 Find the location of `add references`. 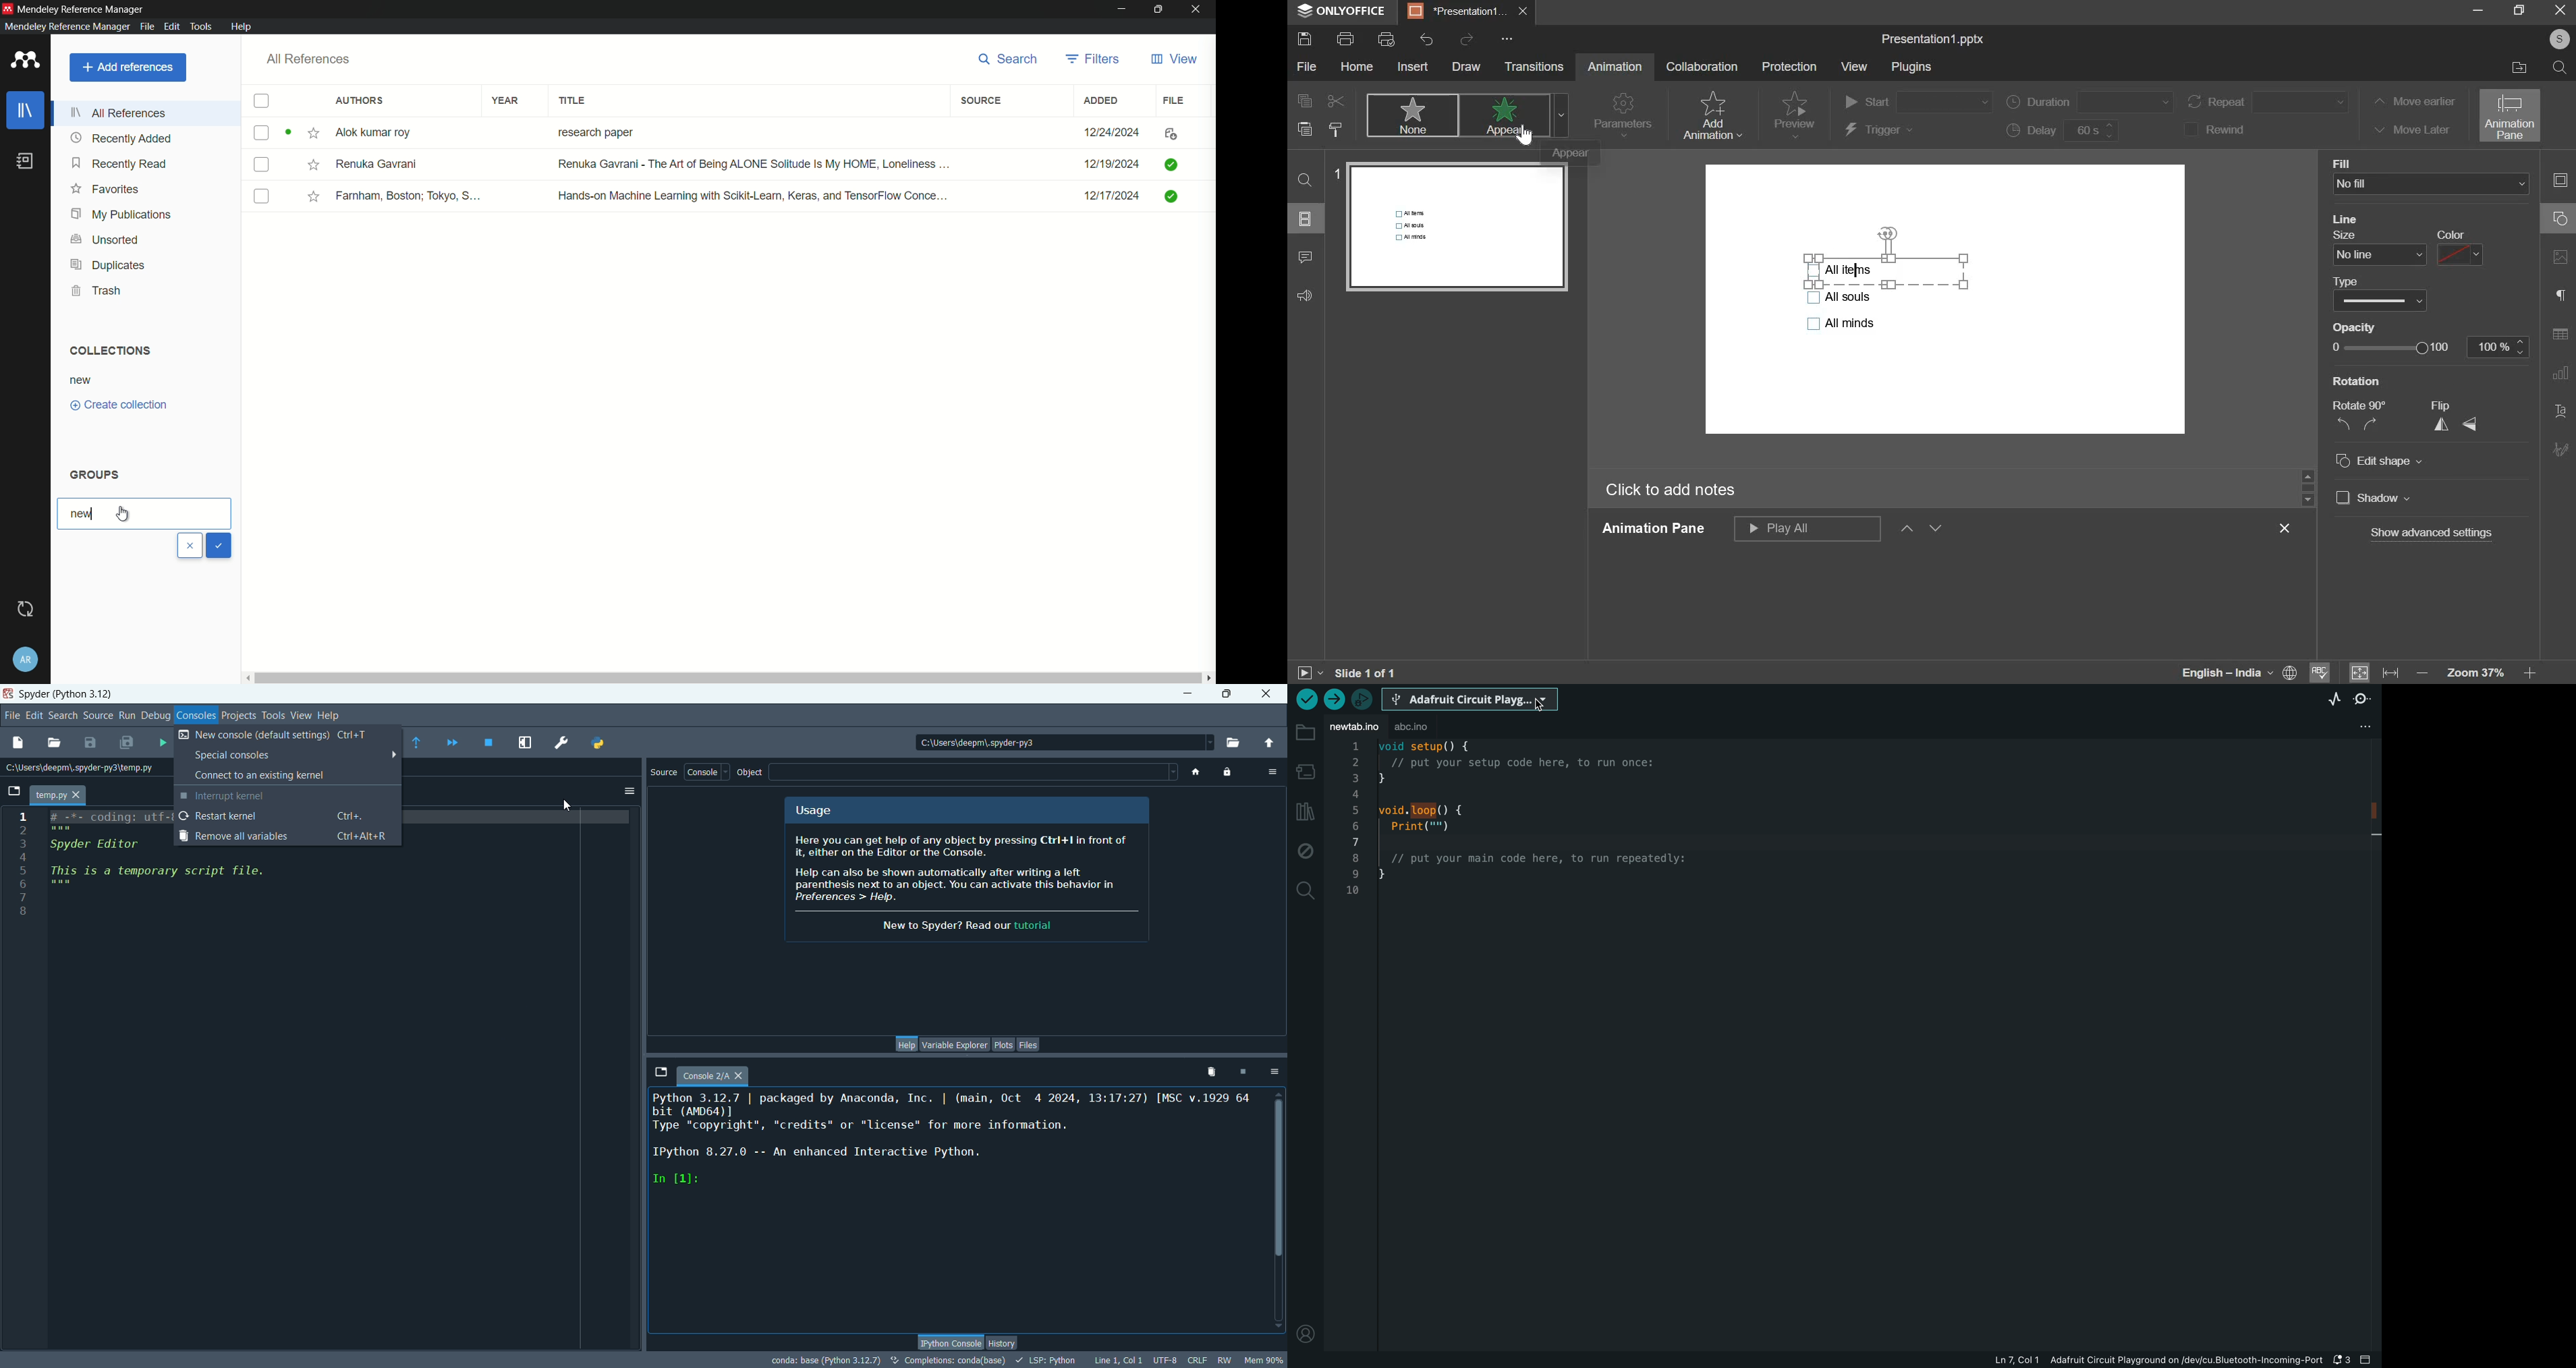

add references is located at coordinates (128, 67).